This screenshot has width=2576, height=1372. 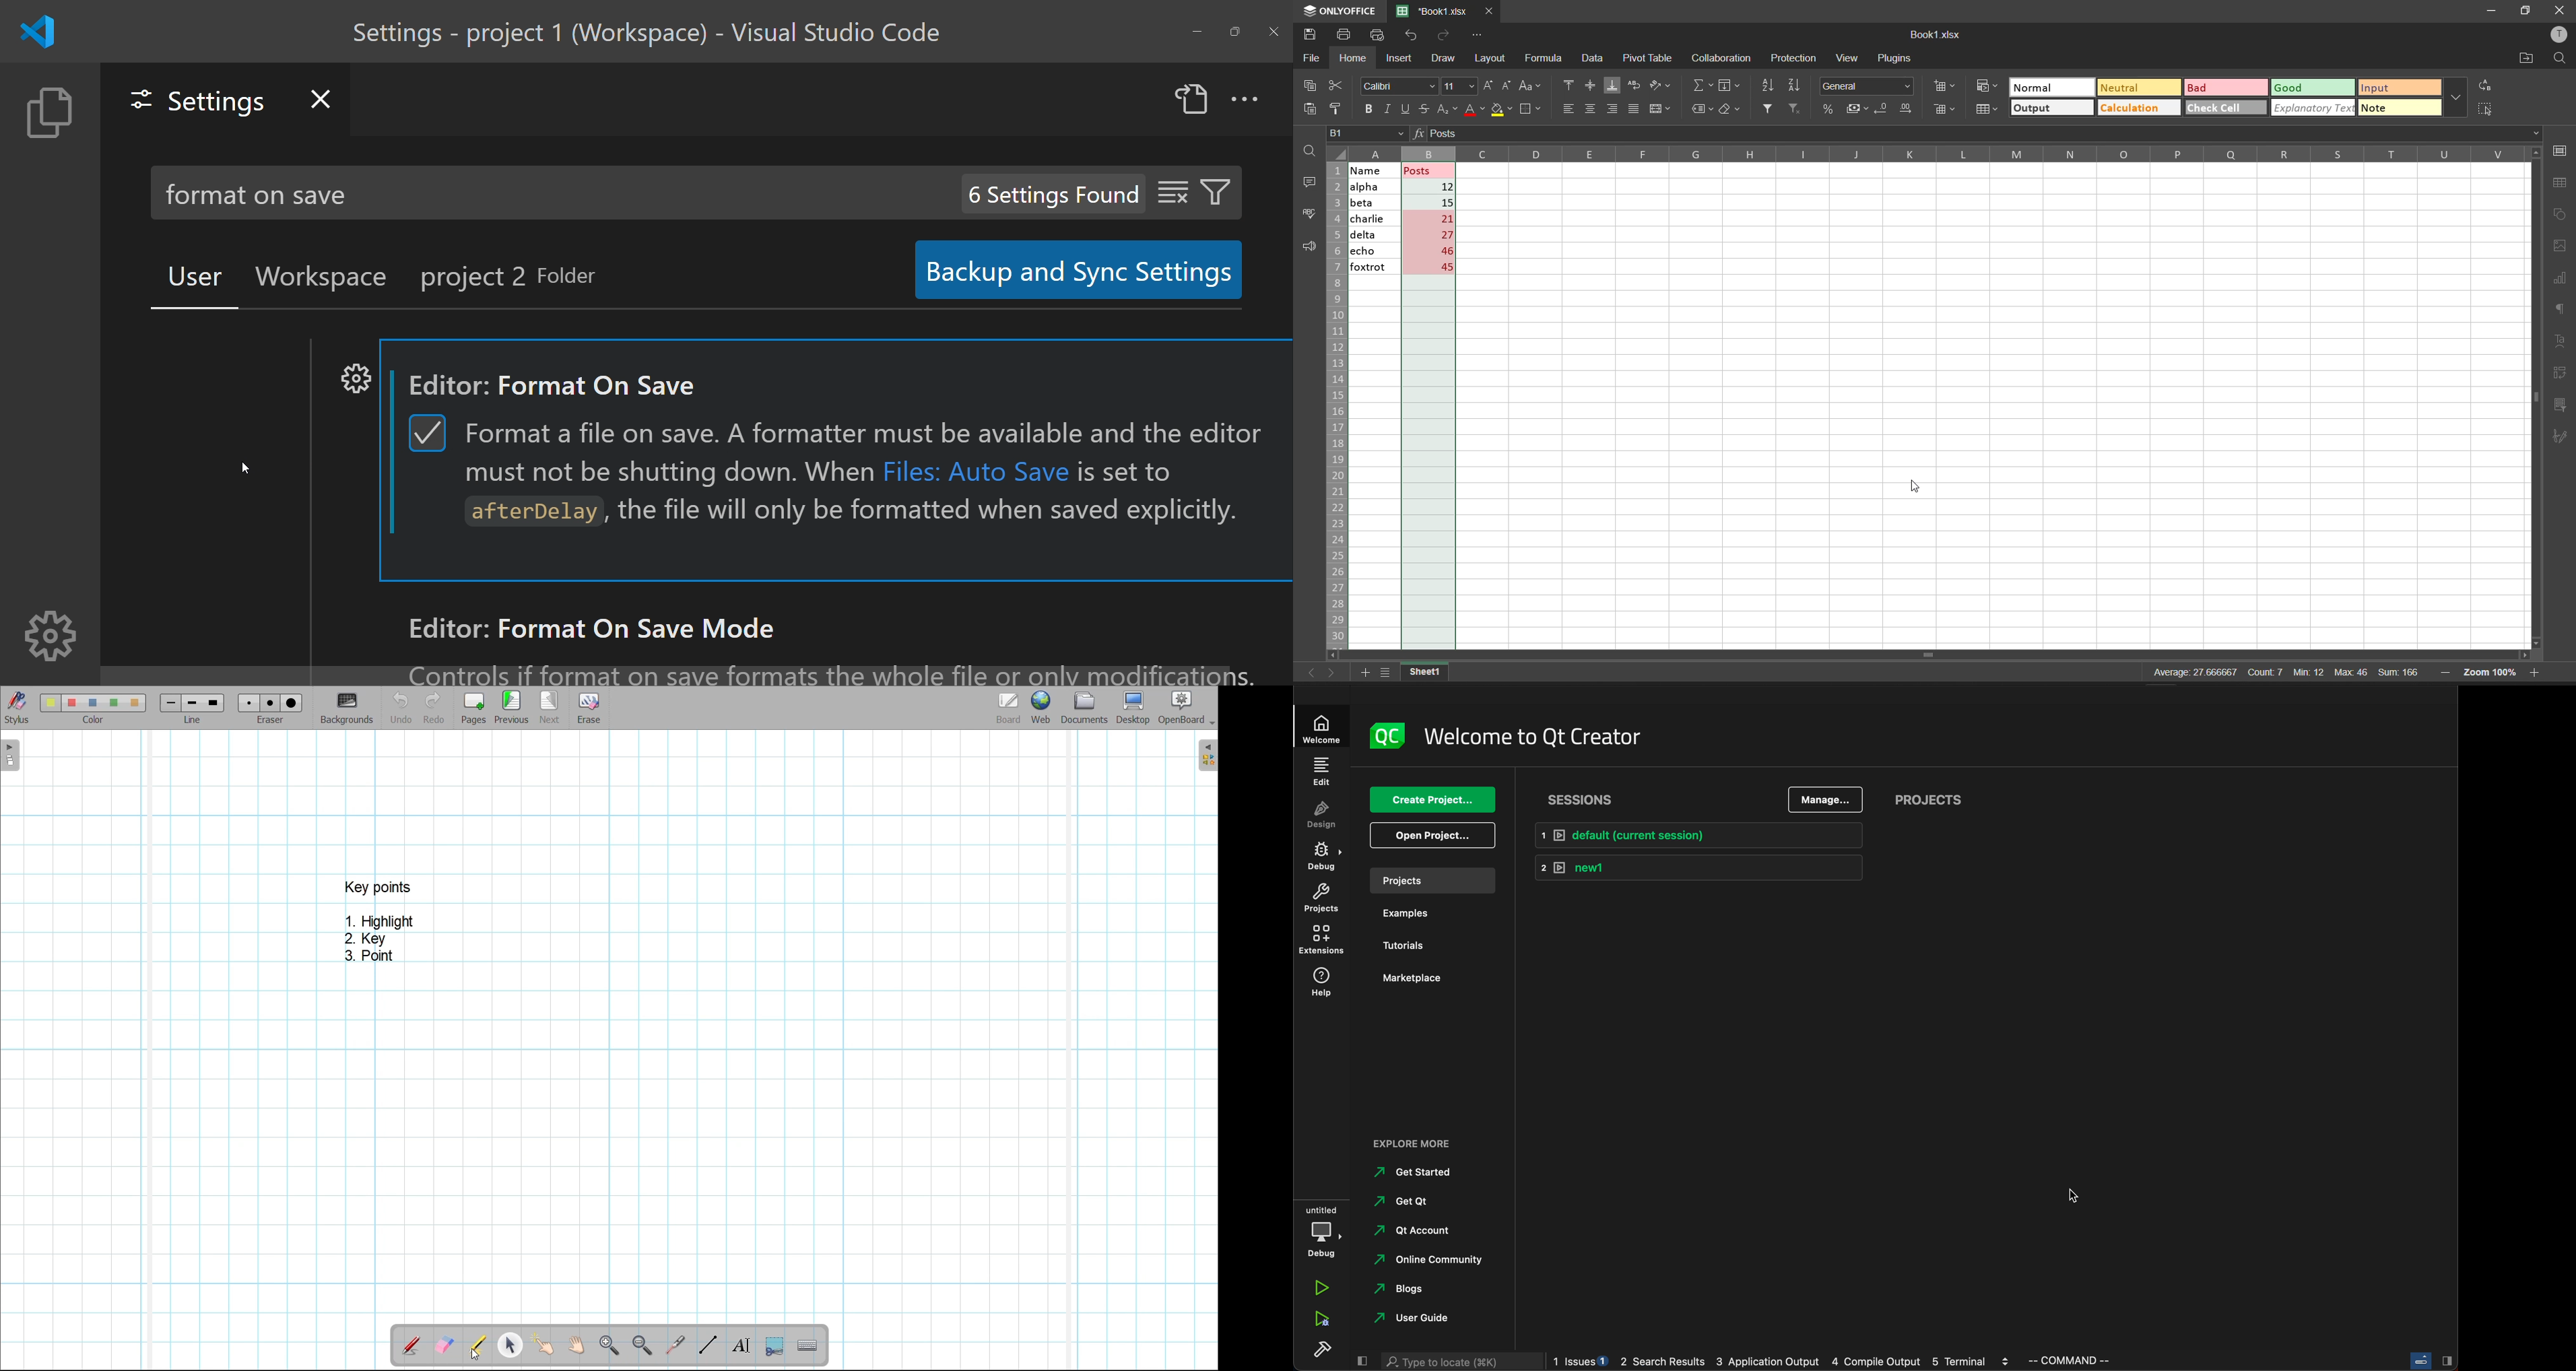 What do you see at coordinates (2561, 371) in the screenshot?
I see `pivot table settings` at bounding box center [2561, 371].